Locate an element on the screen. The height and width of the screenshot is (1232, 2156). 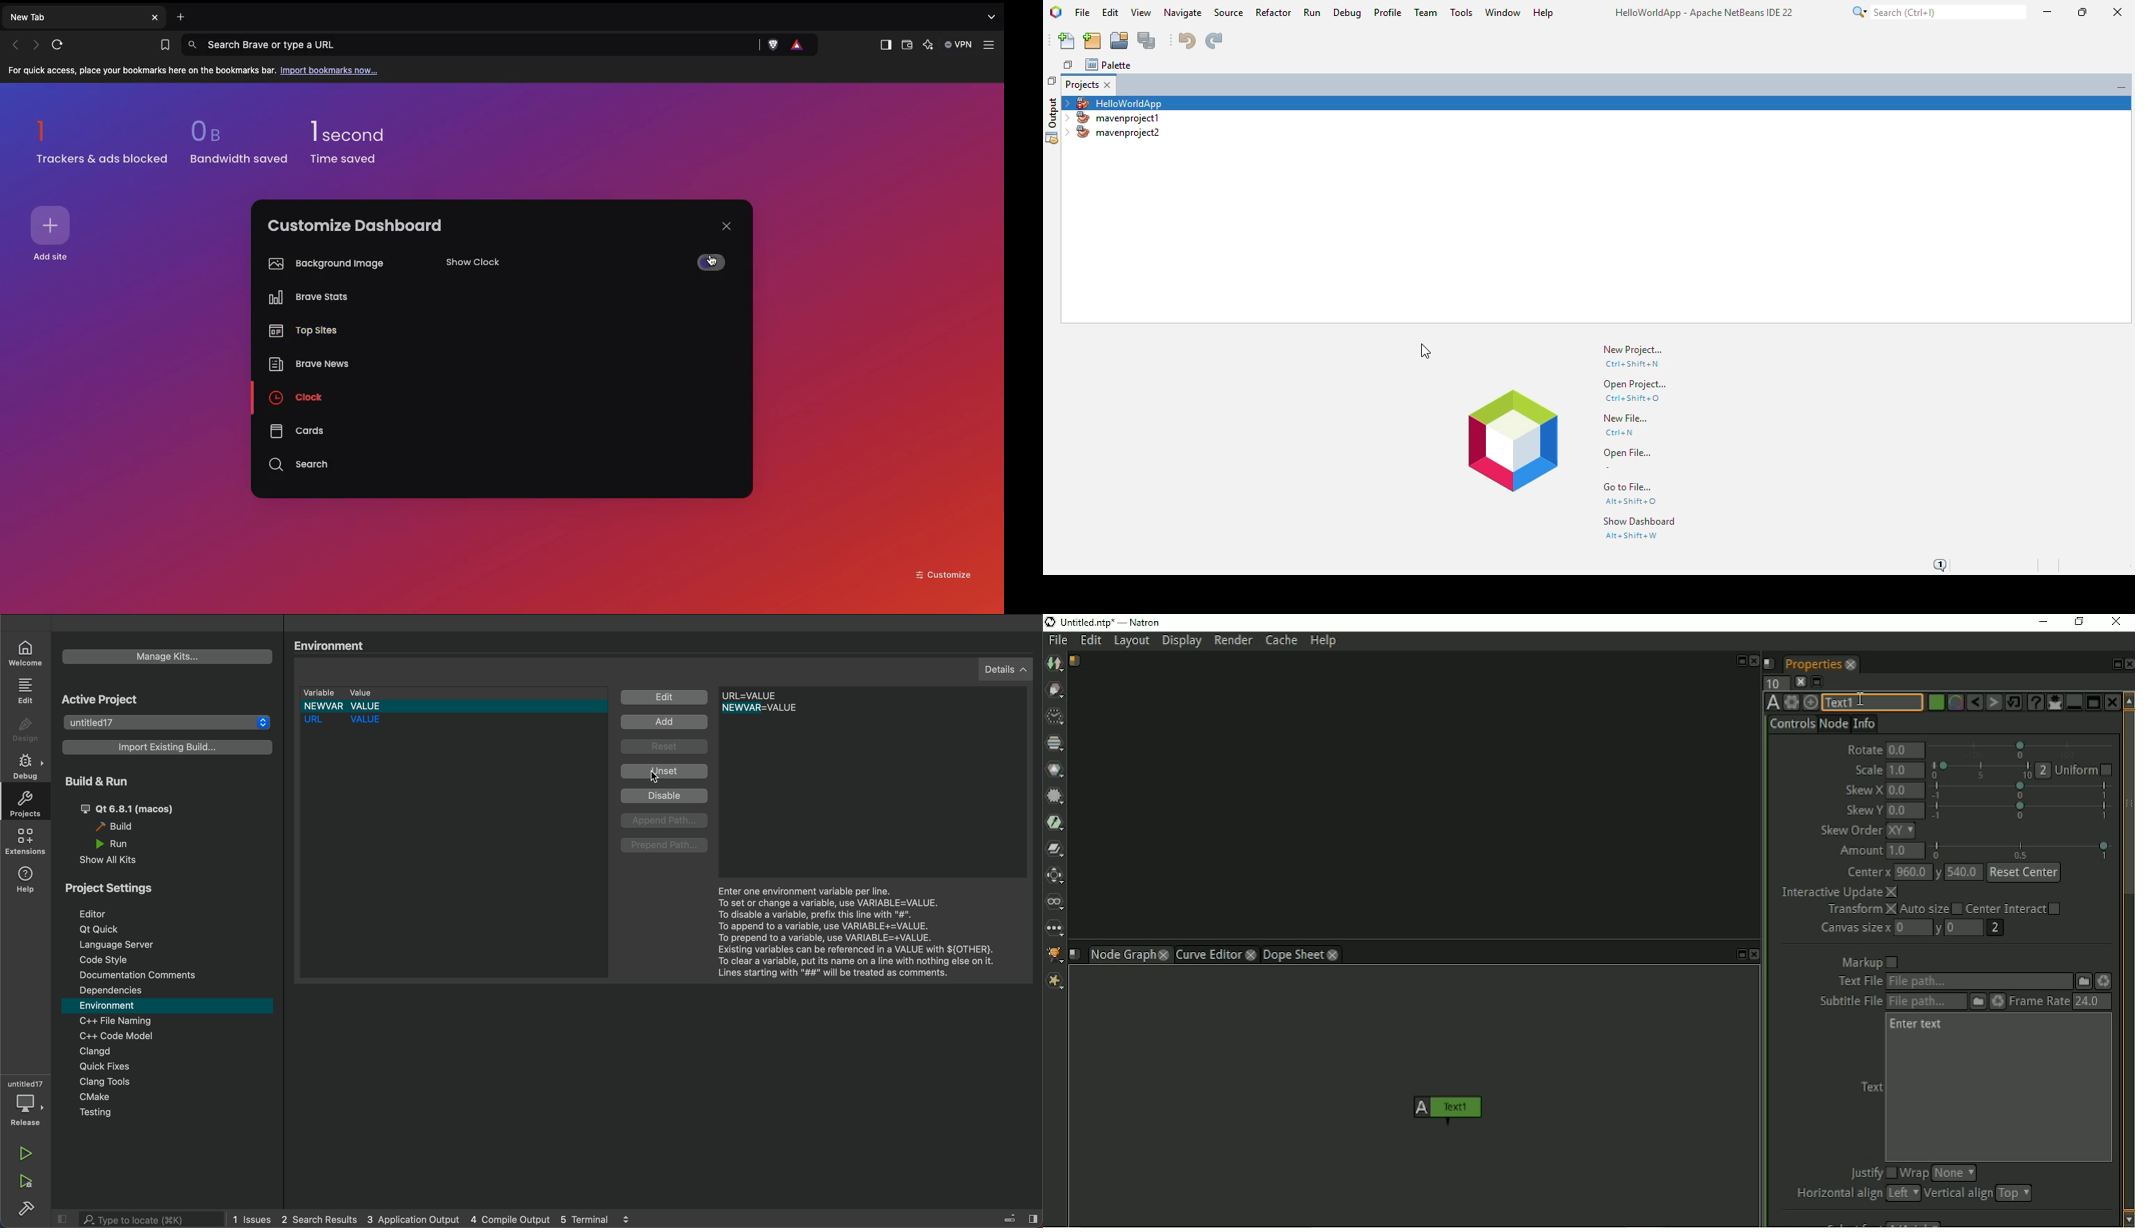
undo is located at coordinates (1188, 40).